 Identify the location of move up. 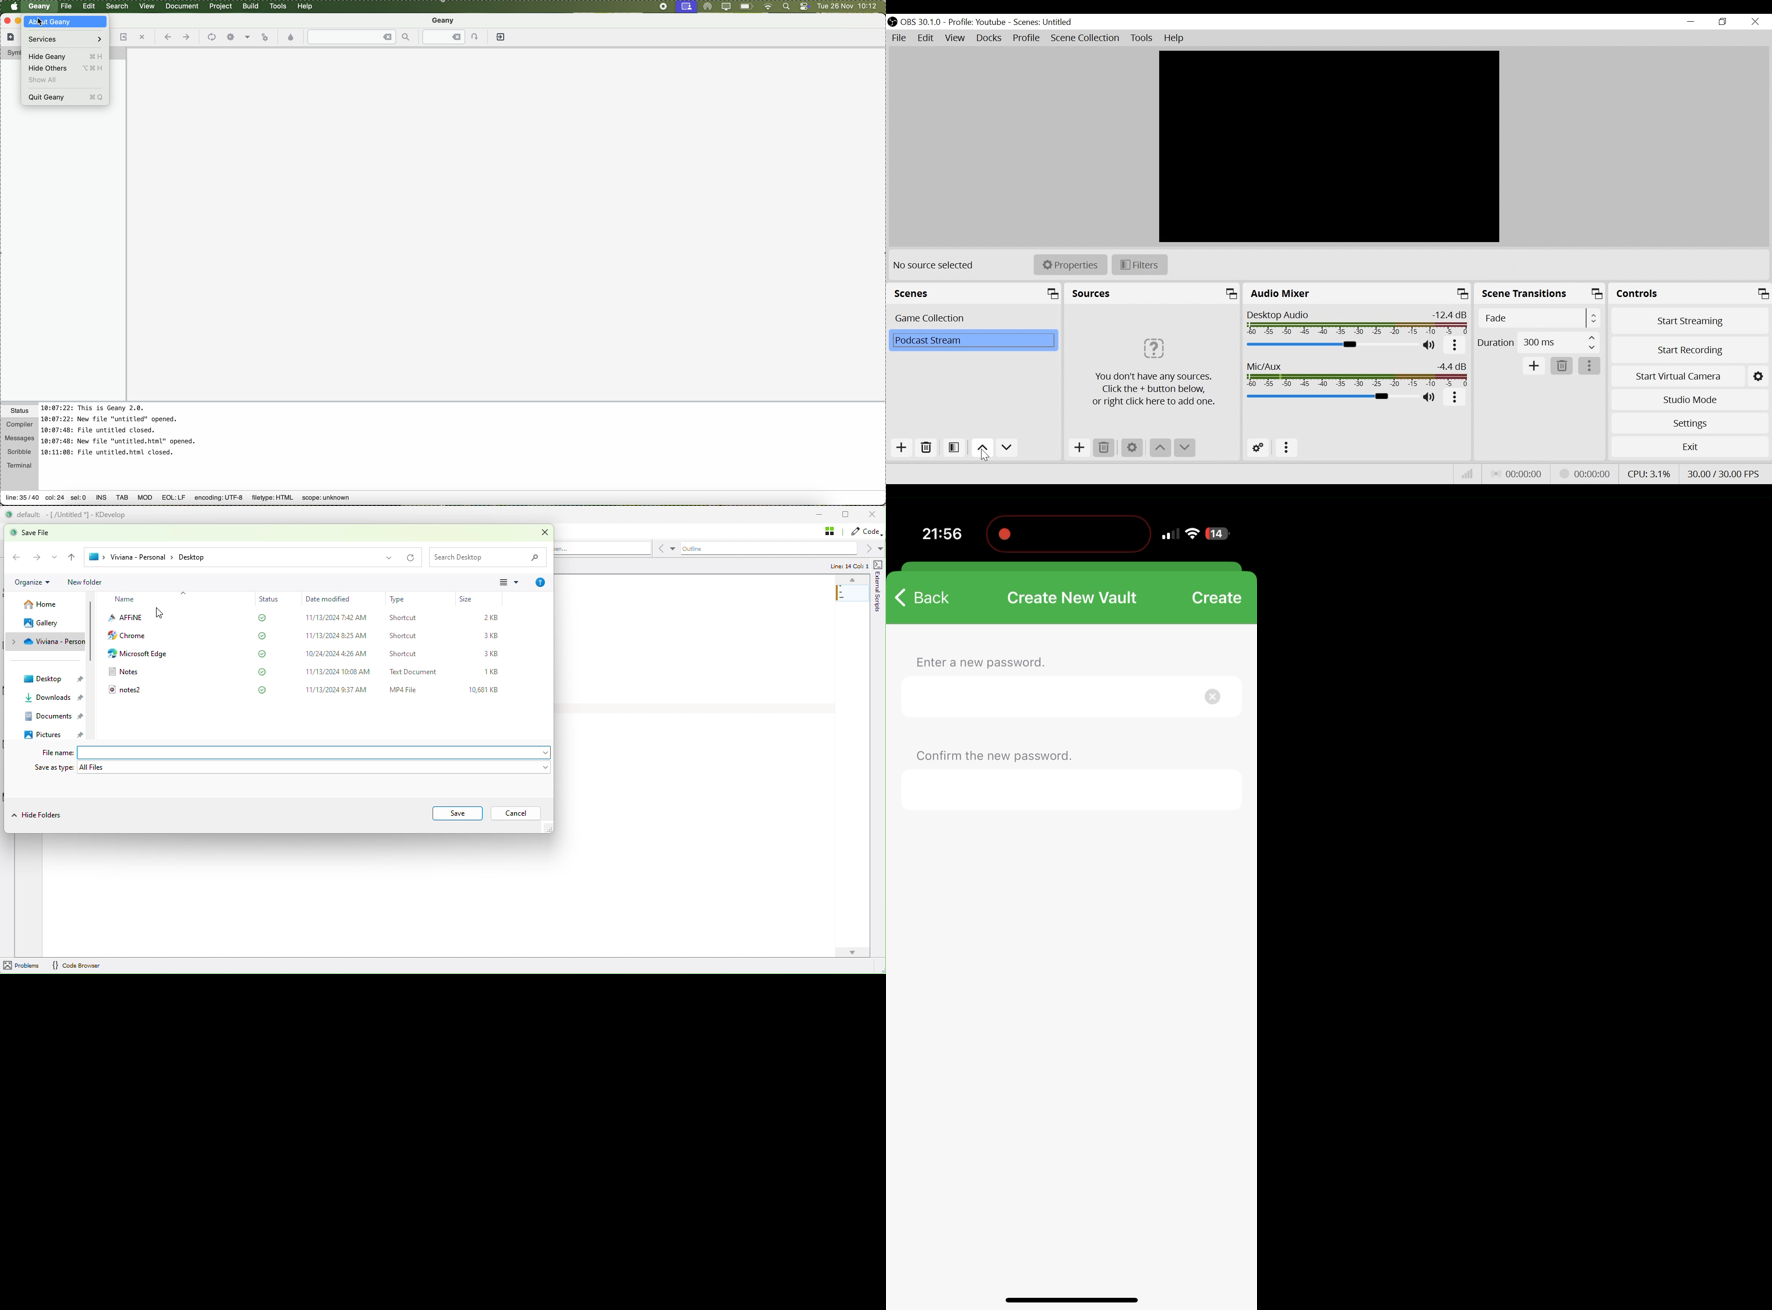
(981, 448).